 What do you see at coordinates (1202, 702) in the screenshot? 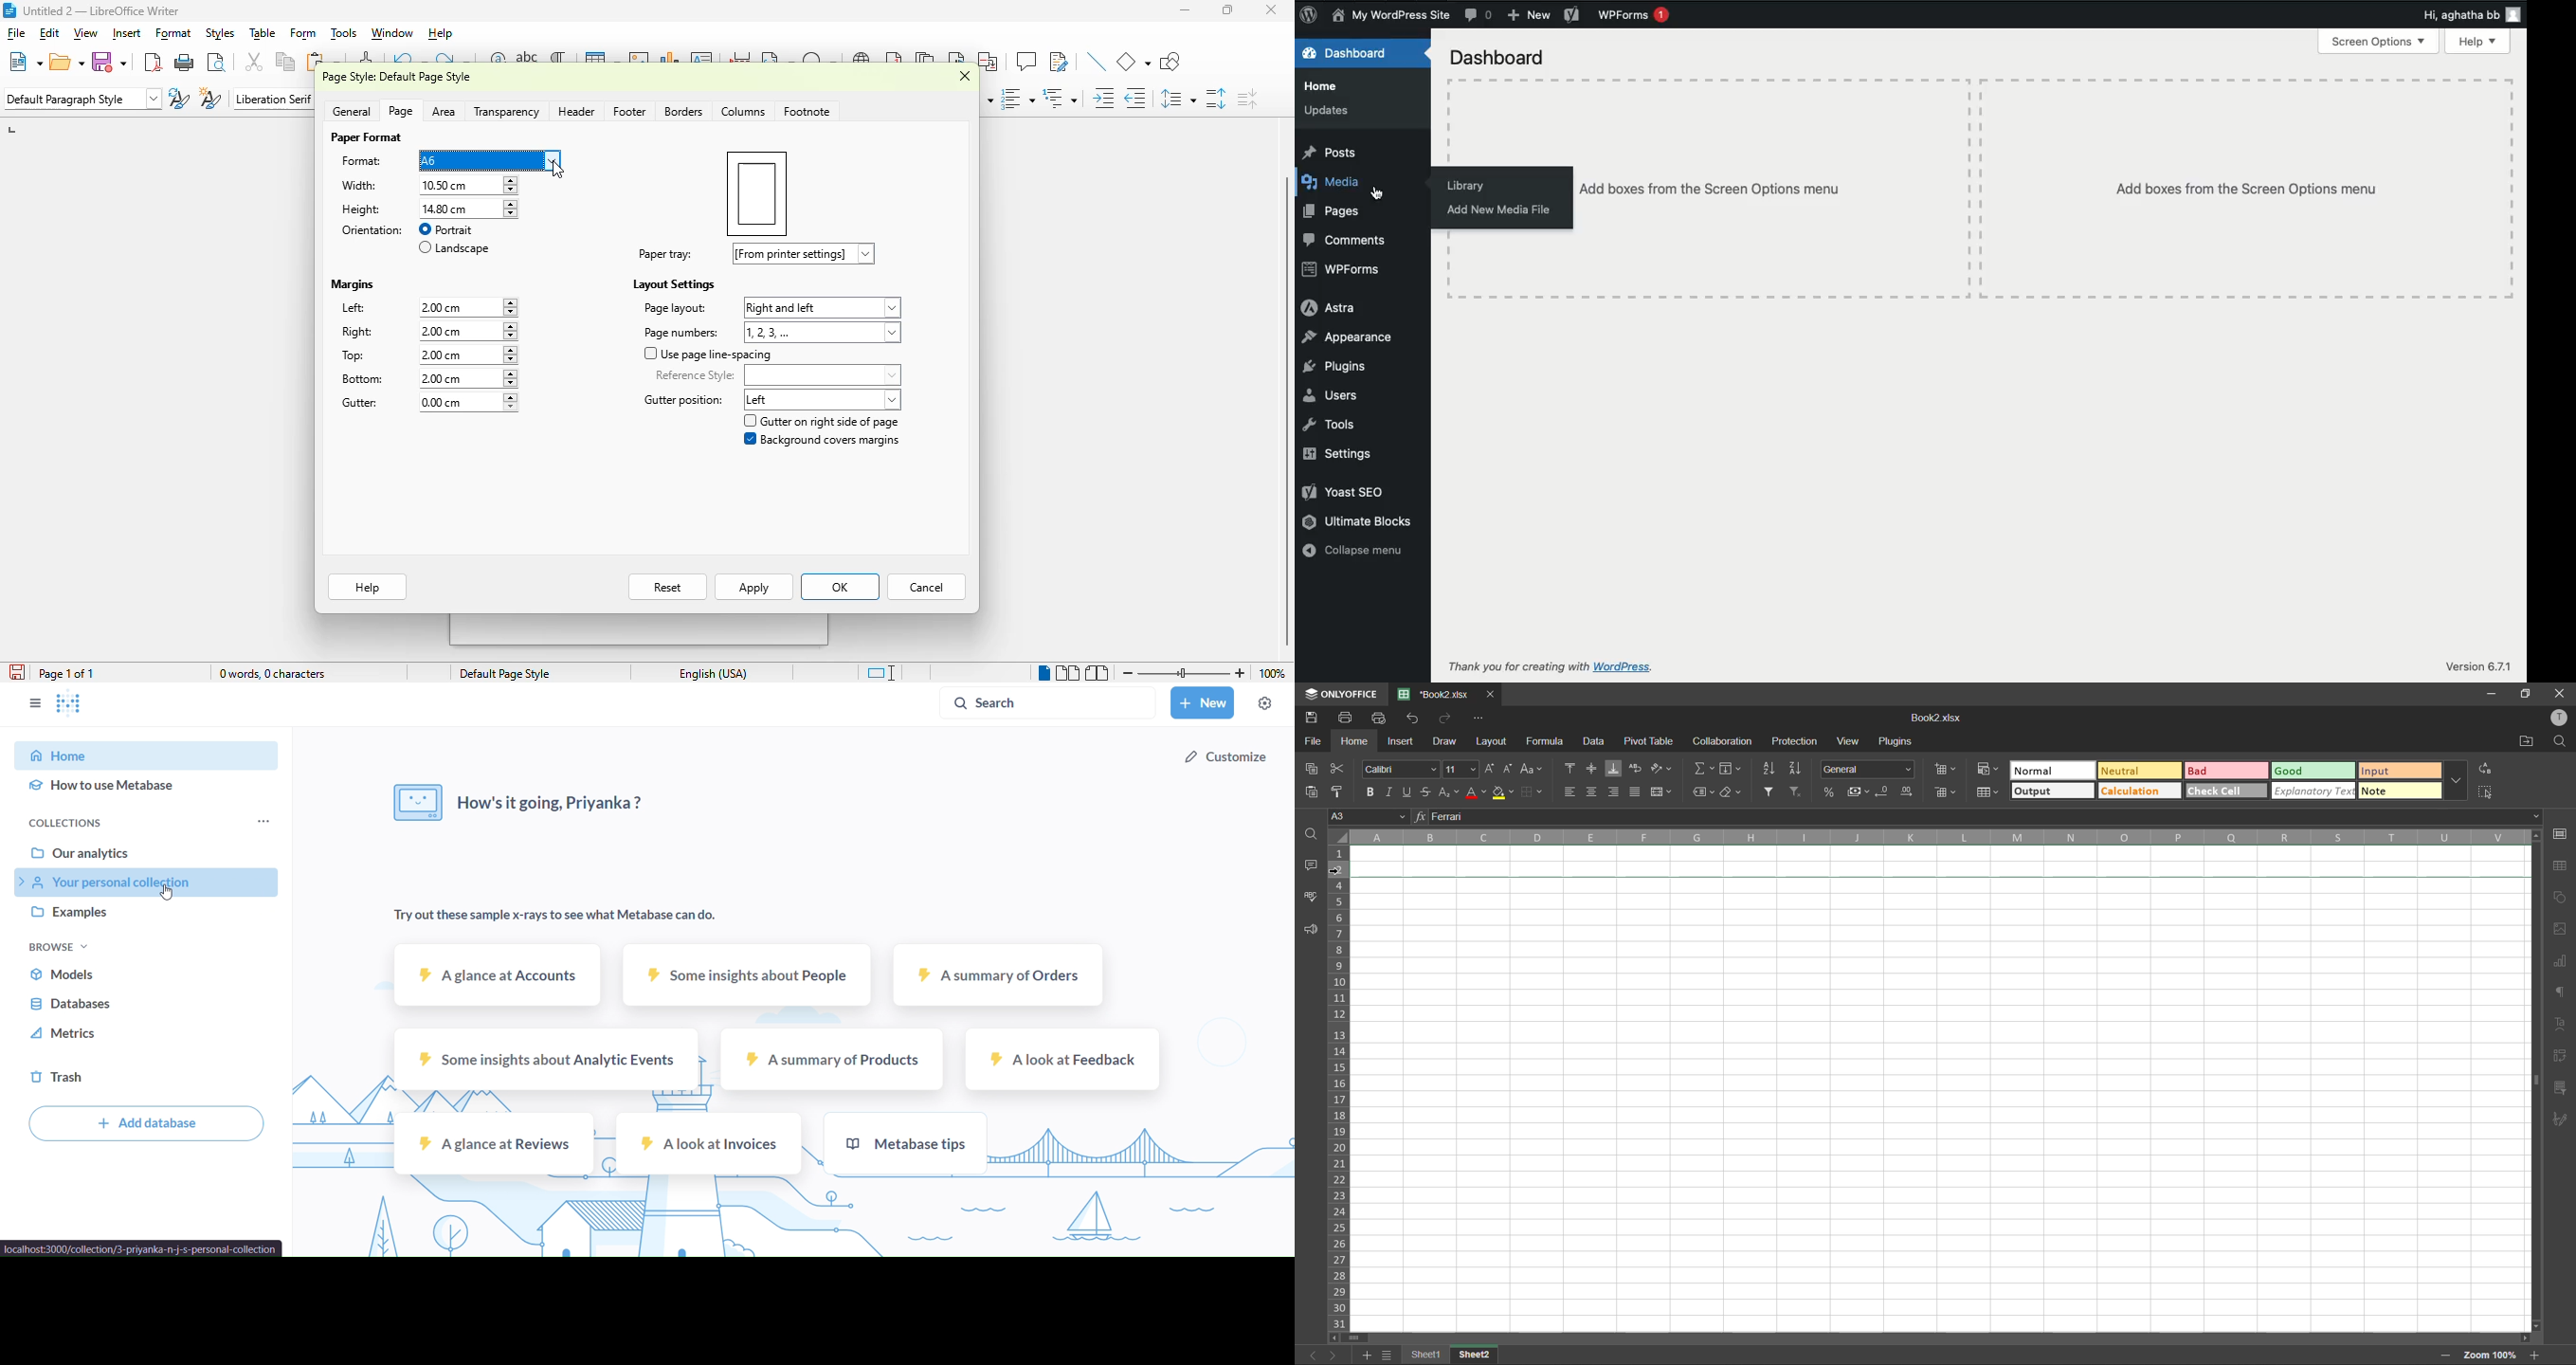
I see `new` at bounding box center [1202, 702].